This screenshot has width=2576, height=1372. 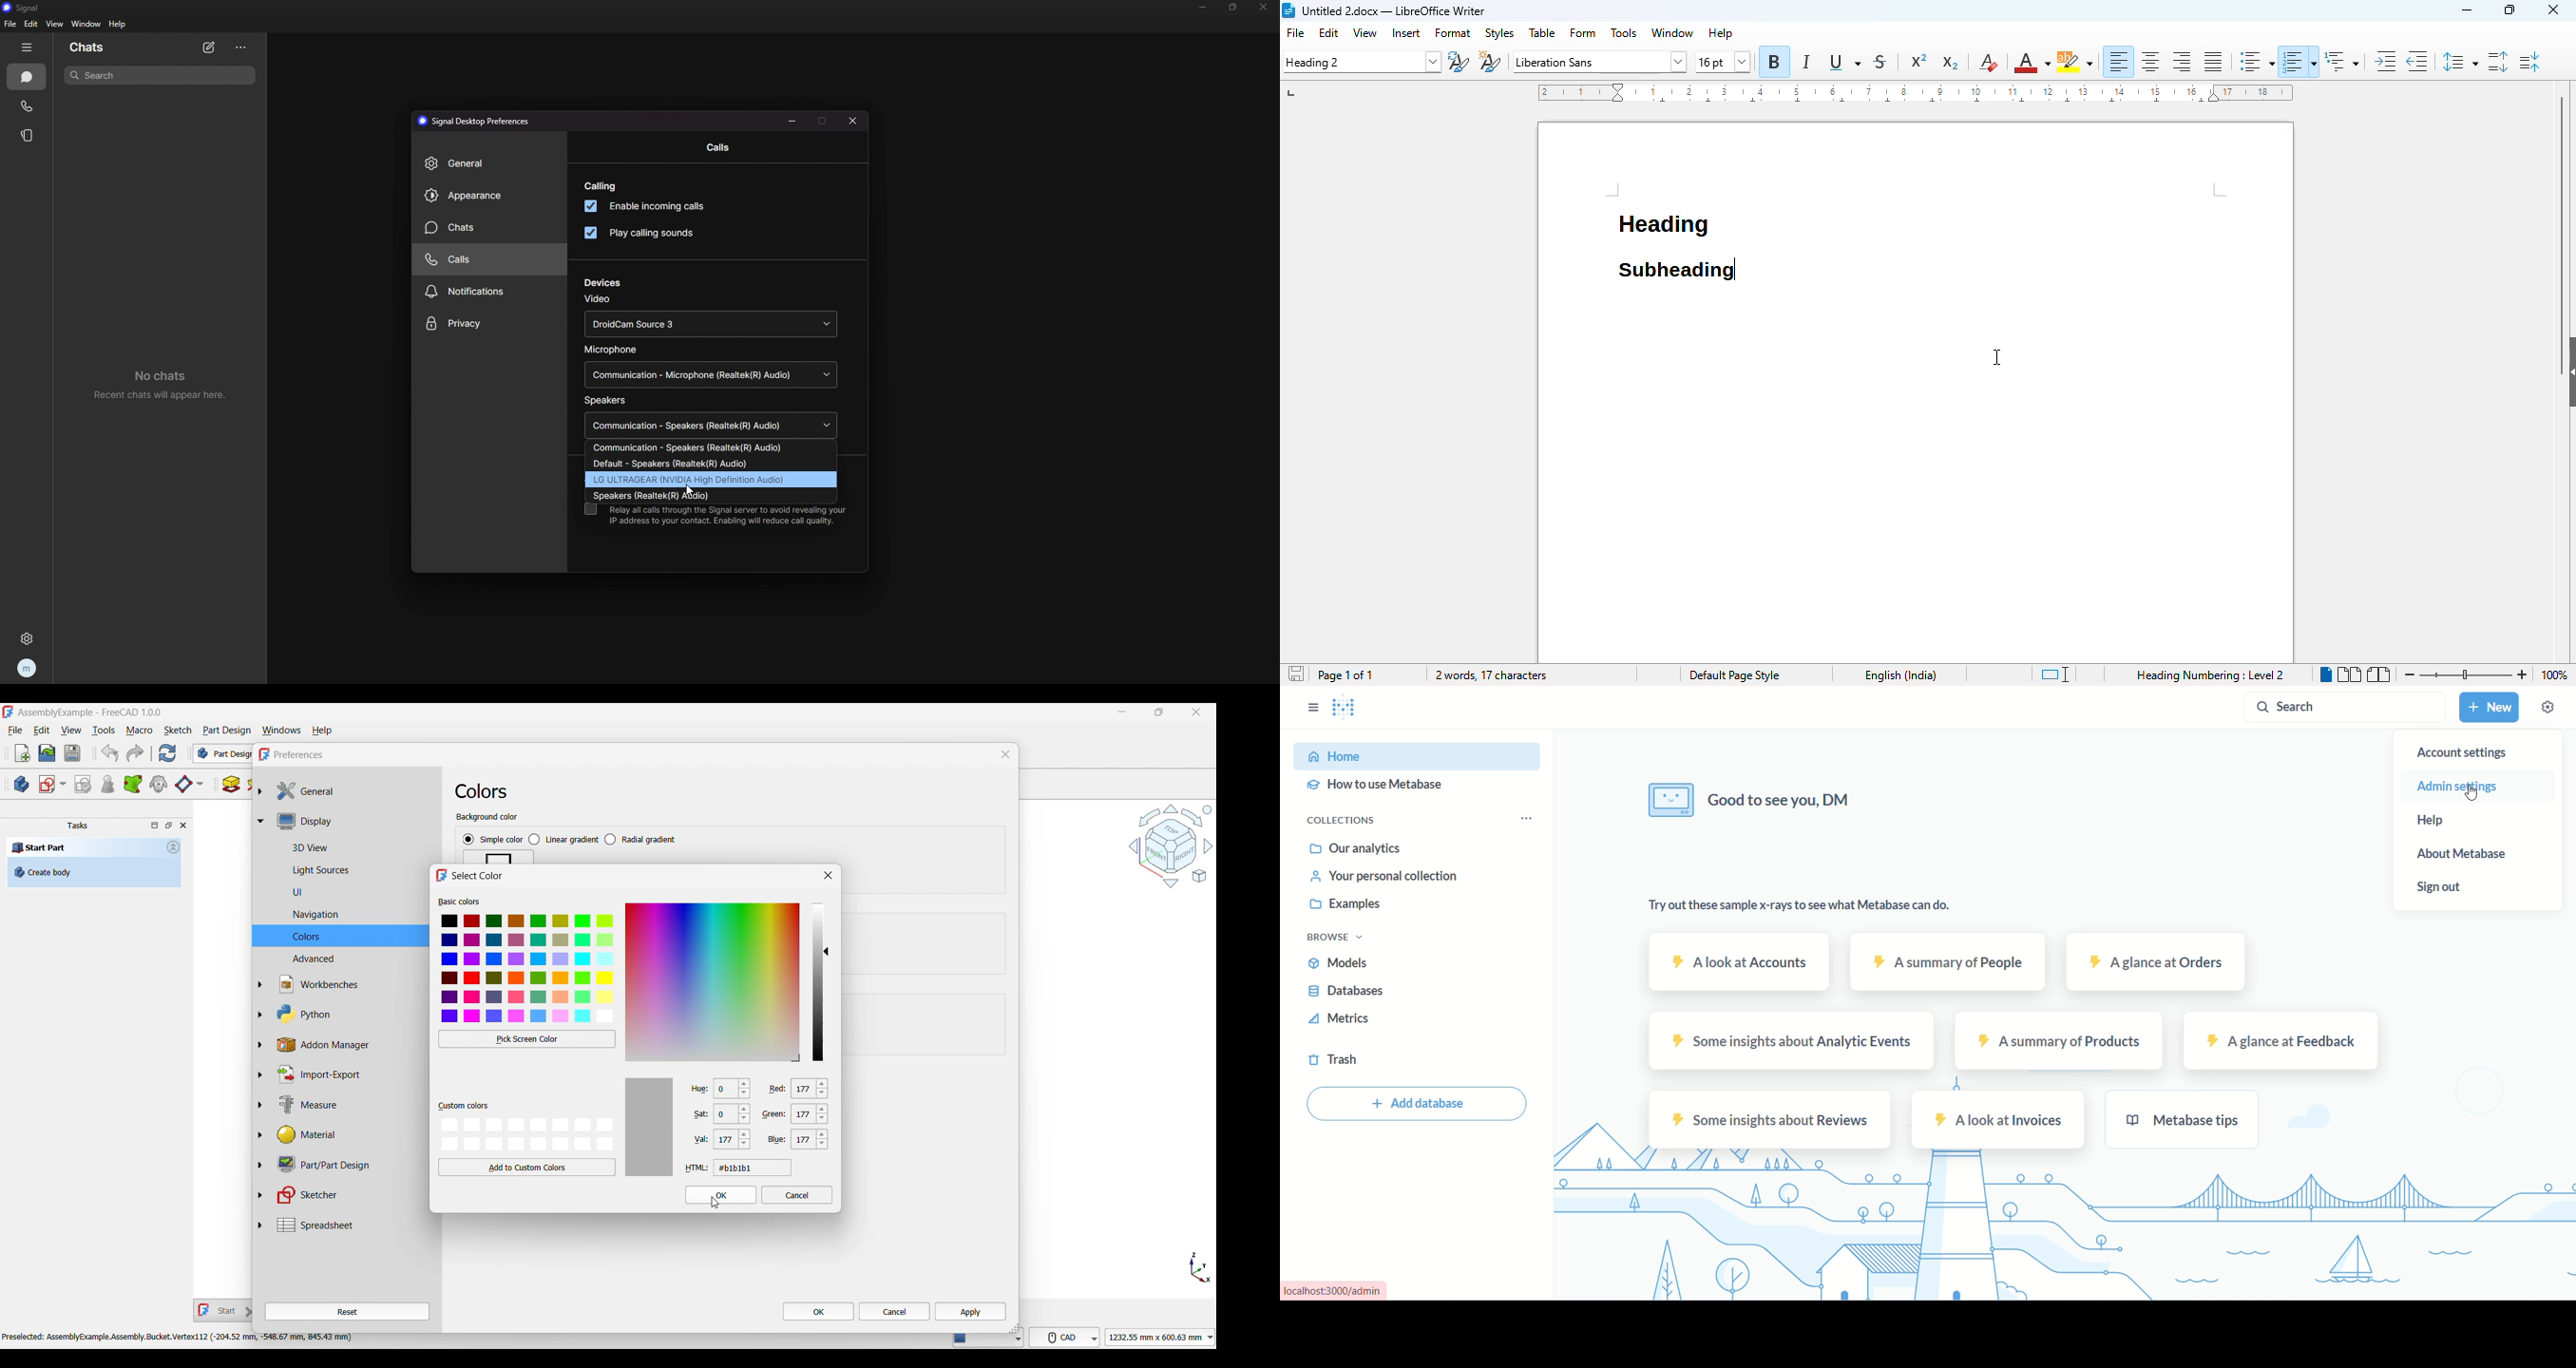 What do you see at coordinates (1773, 62) in the screenshot?
I see `bold` at bounding box center [1773, 62].